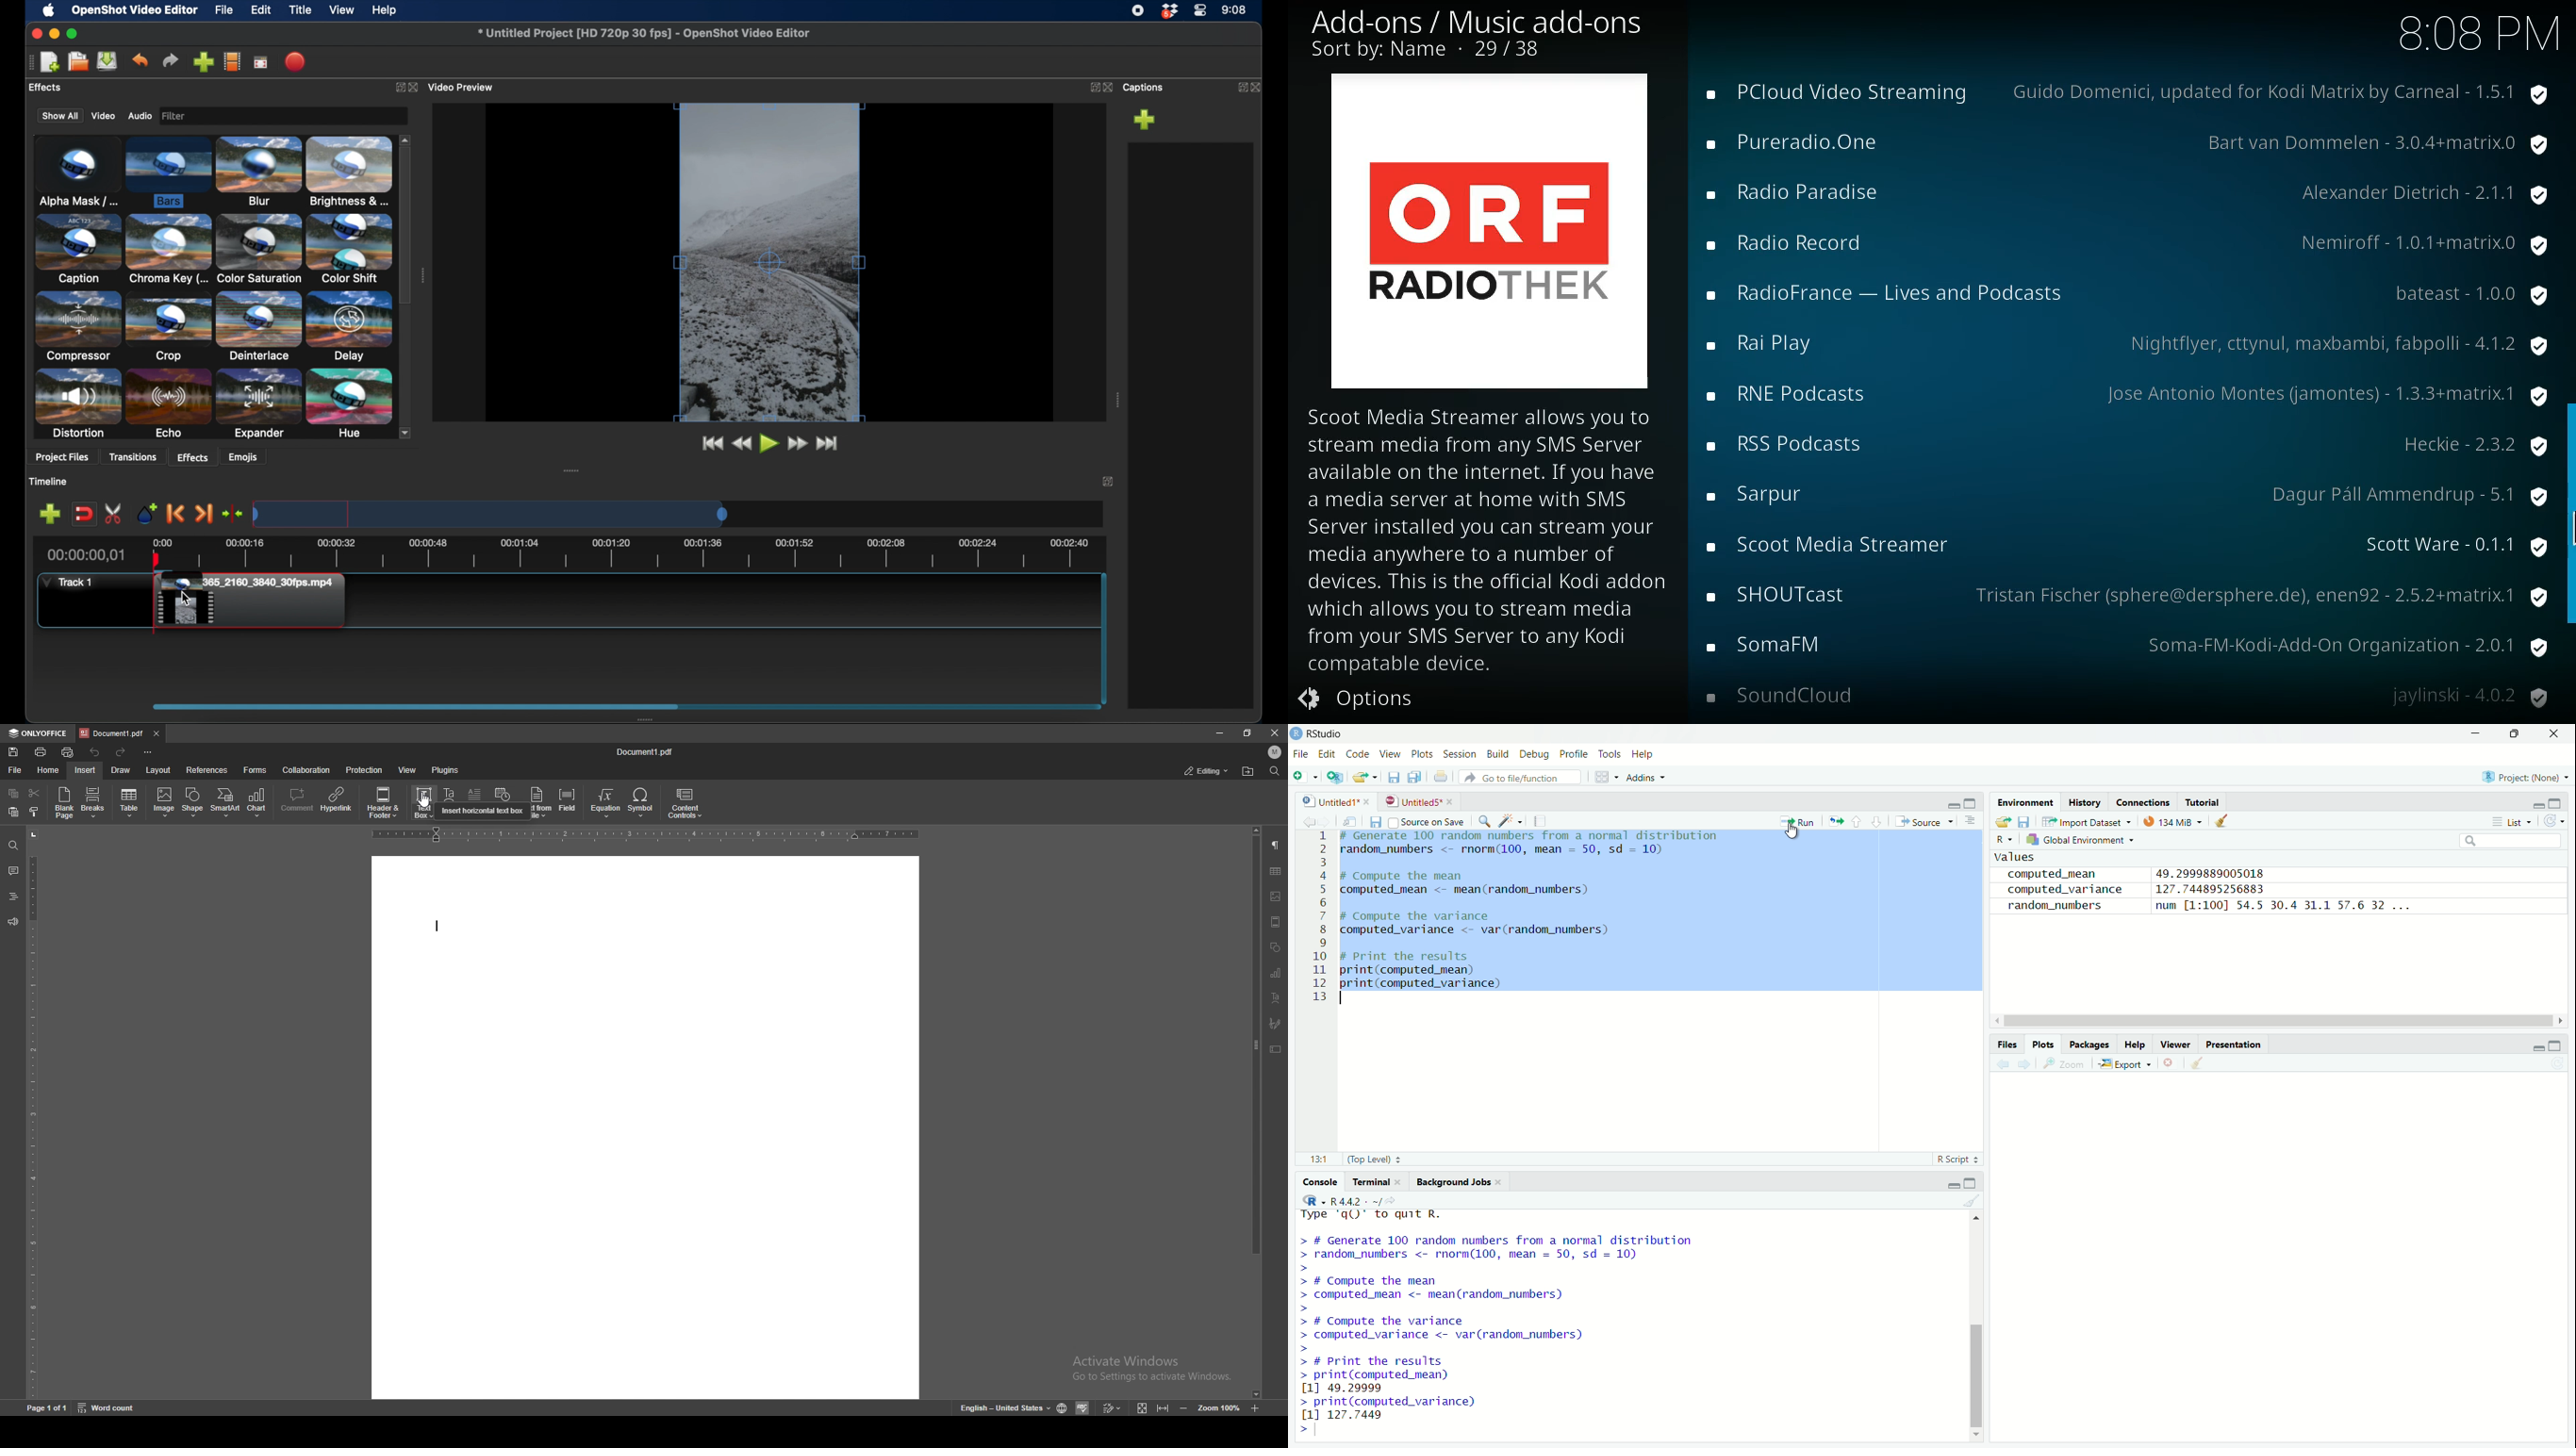 Image resolution: width=2576 pixels, height=1456 pixels. Describe the element at coordinates (1973, 1181) in the screenshot. I see `maximize` at that location.